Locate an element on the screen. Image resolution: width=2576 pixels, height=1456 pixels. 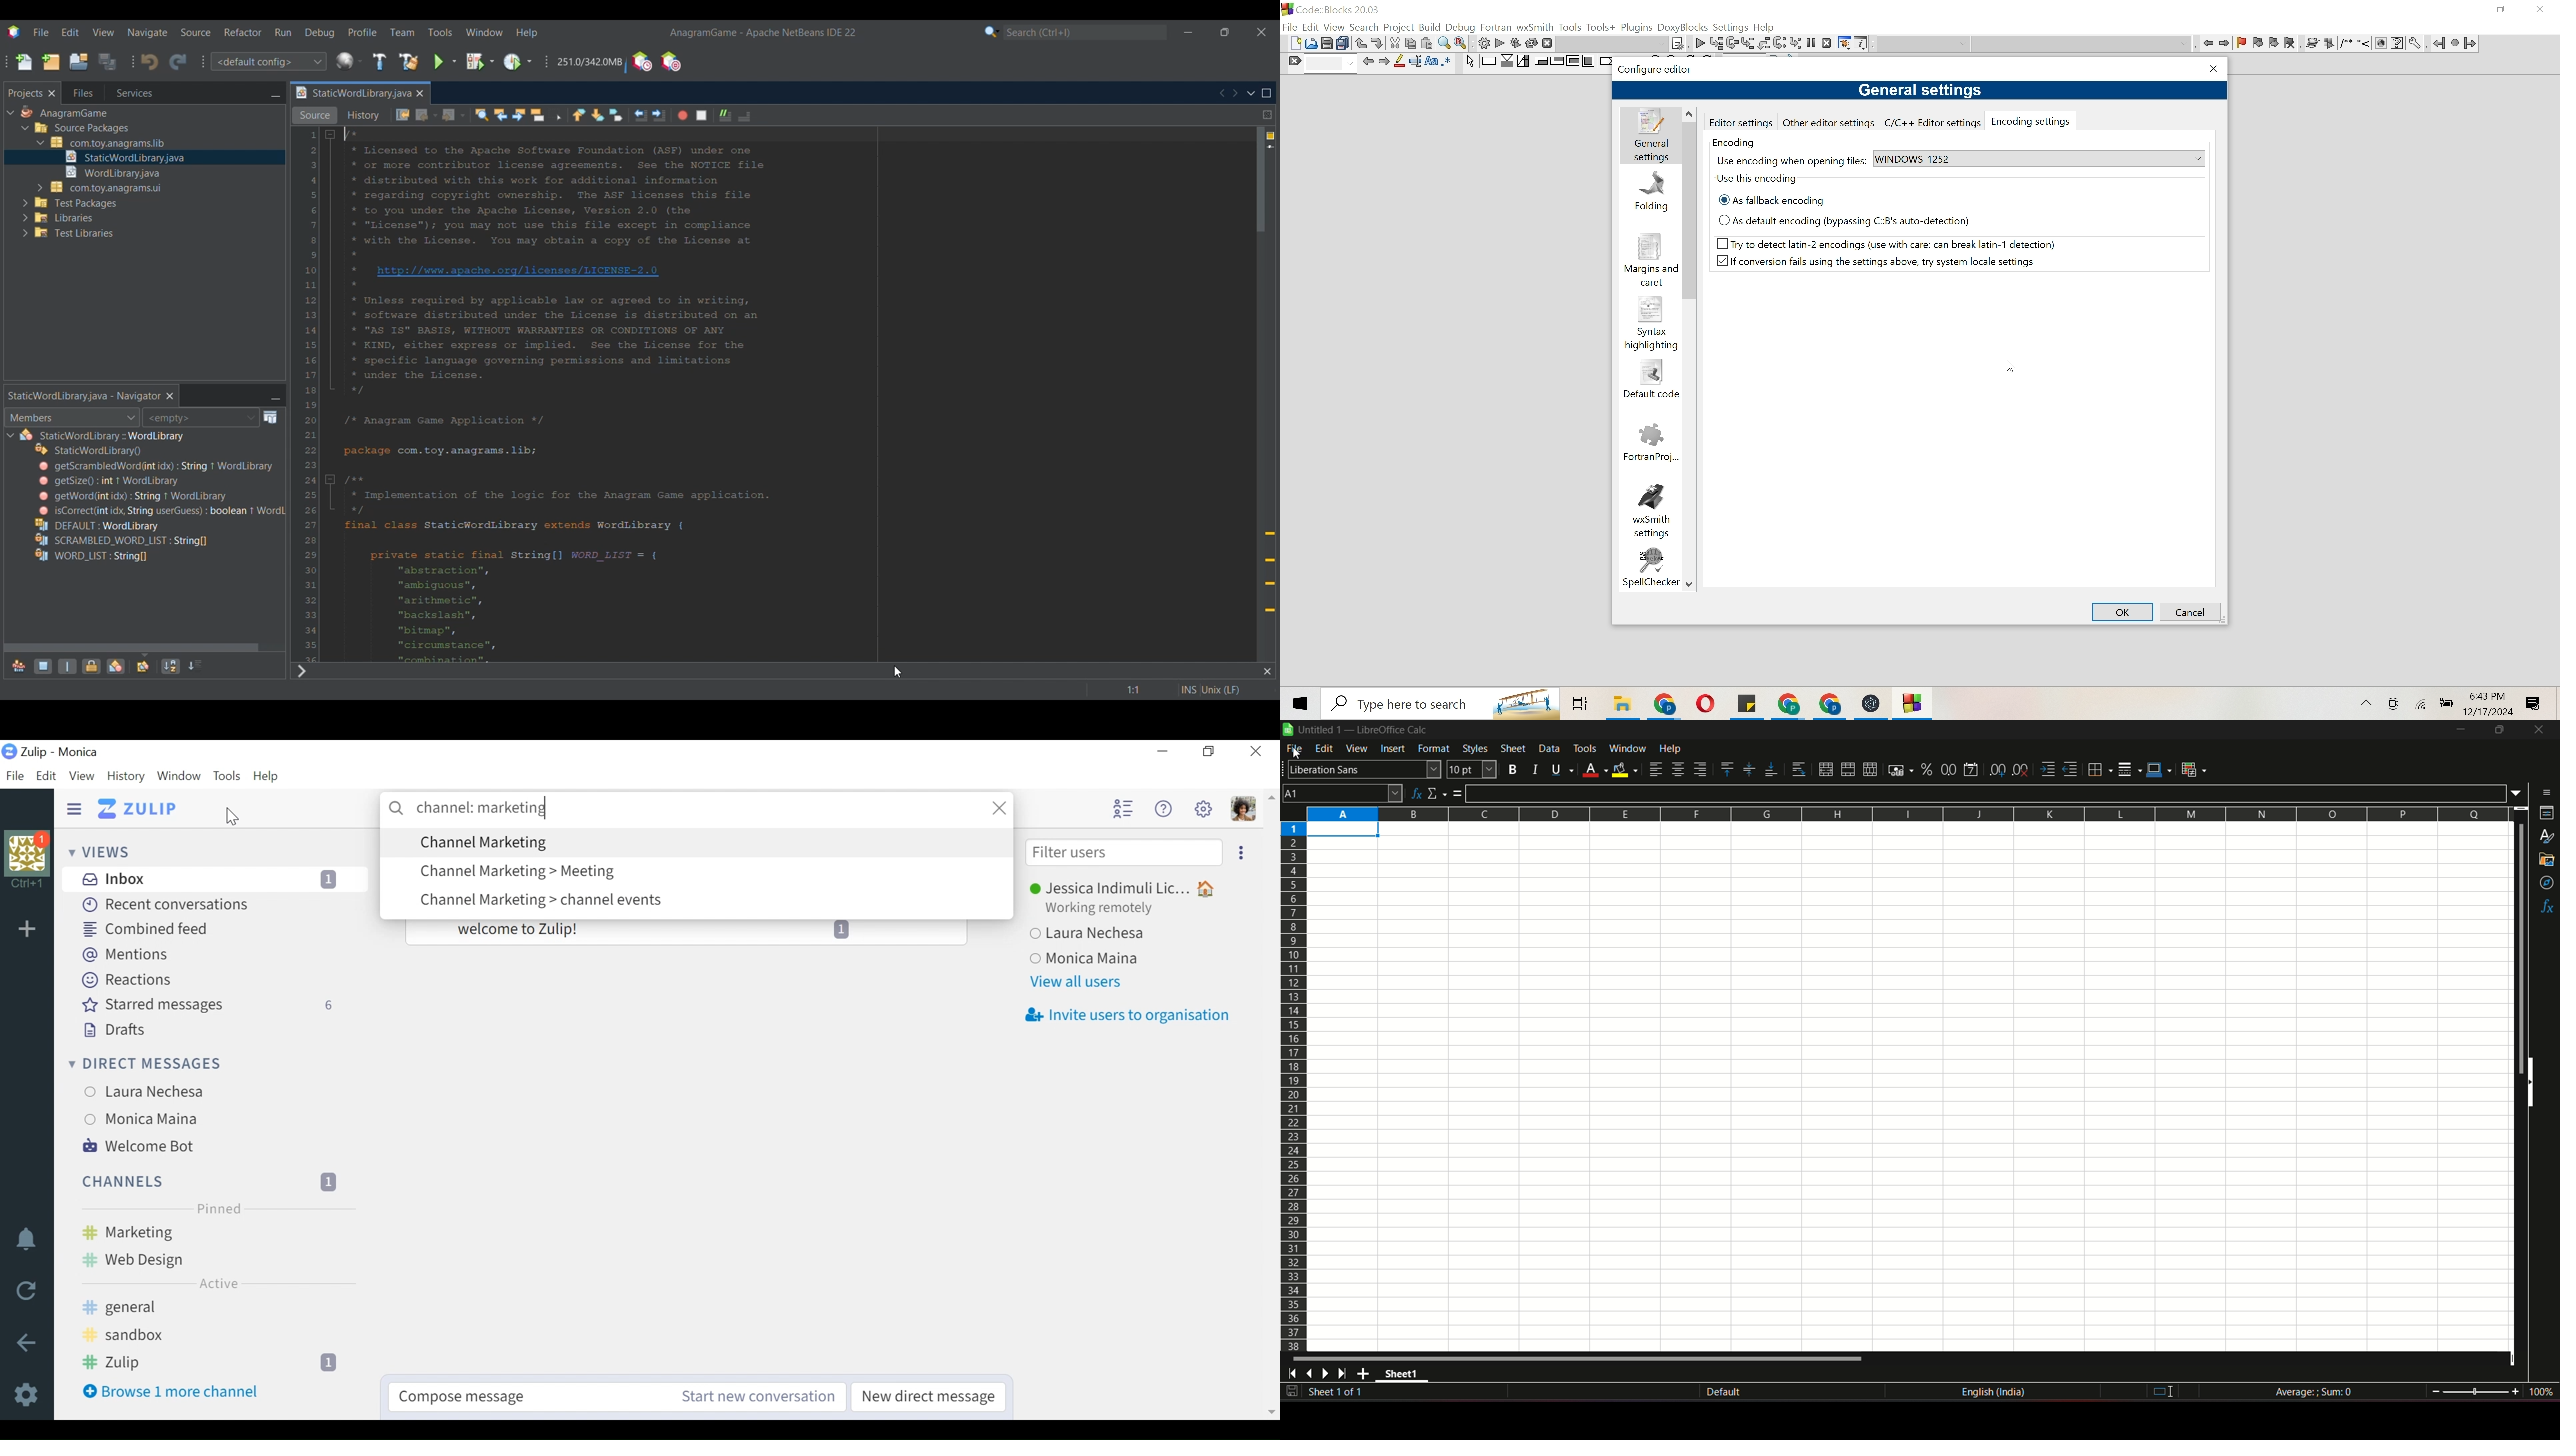
Close is located at coordinates (2541, 10).